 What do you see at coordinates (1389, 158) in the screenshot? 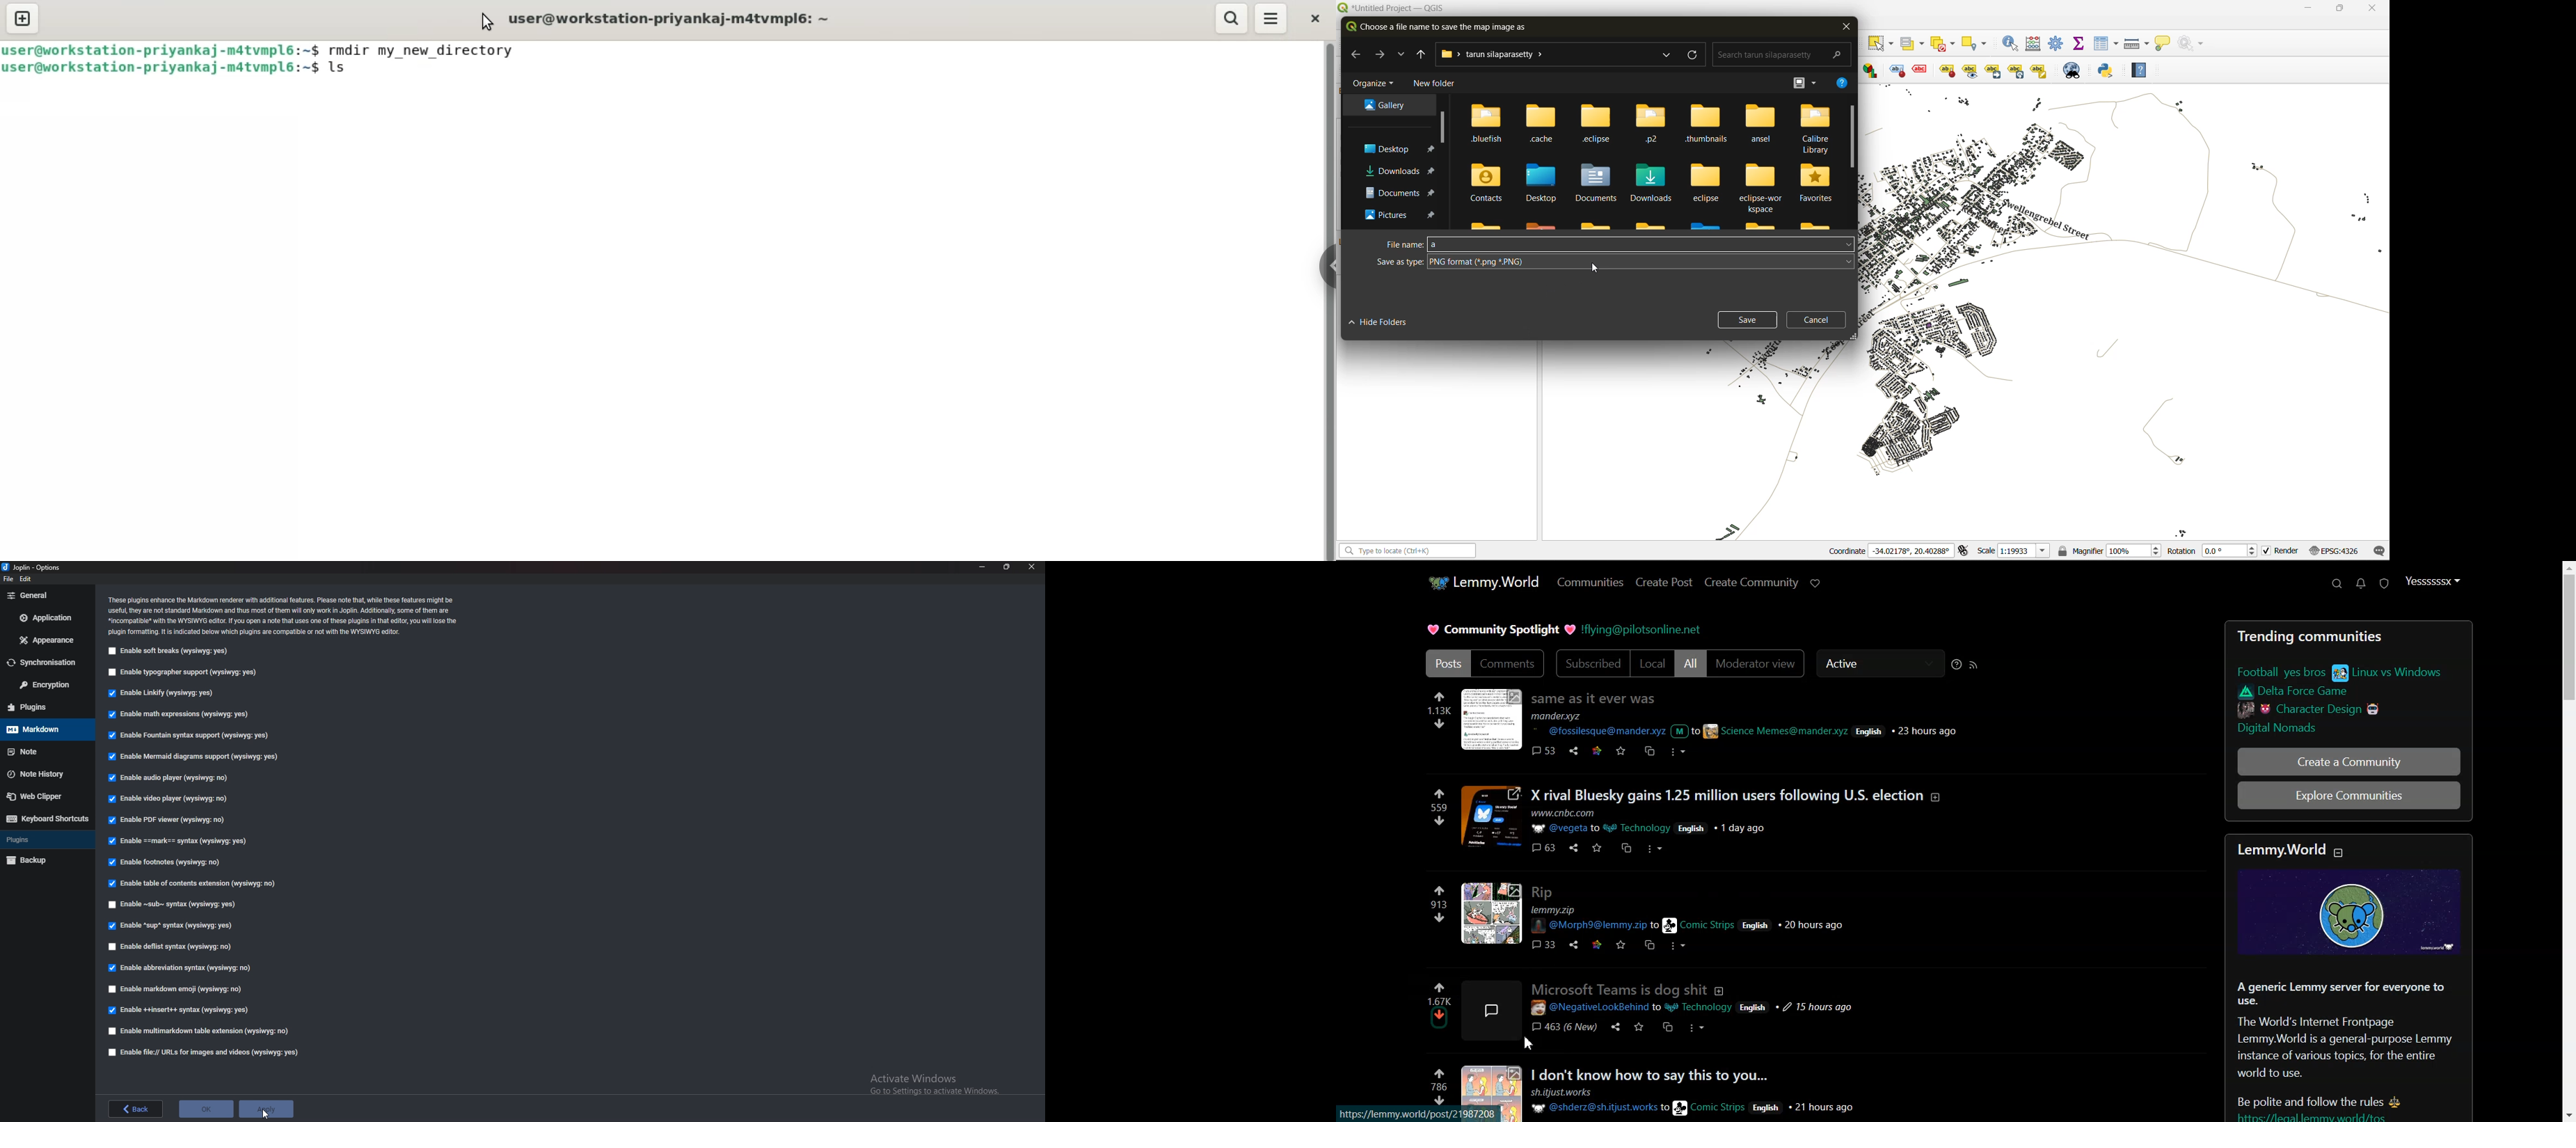
I see `folders` at bounding box center [1389, 158].